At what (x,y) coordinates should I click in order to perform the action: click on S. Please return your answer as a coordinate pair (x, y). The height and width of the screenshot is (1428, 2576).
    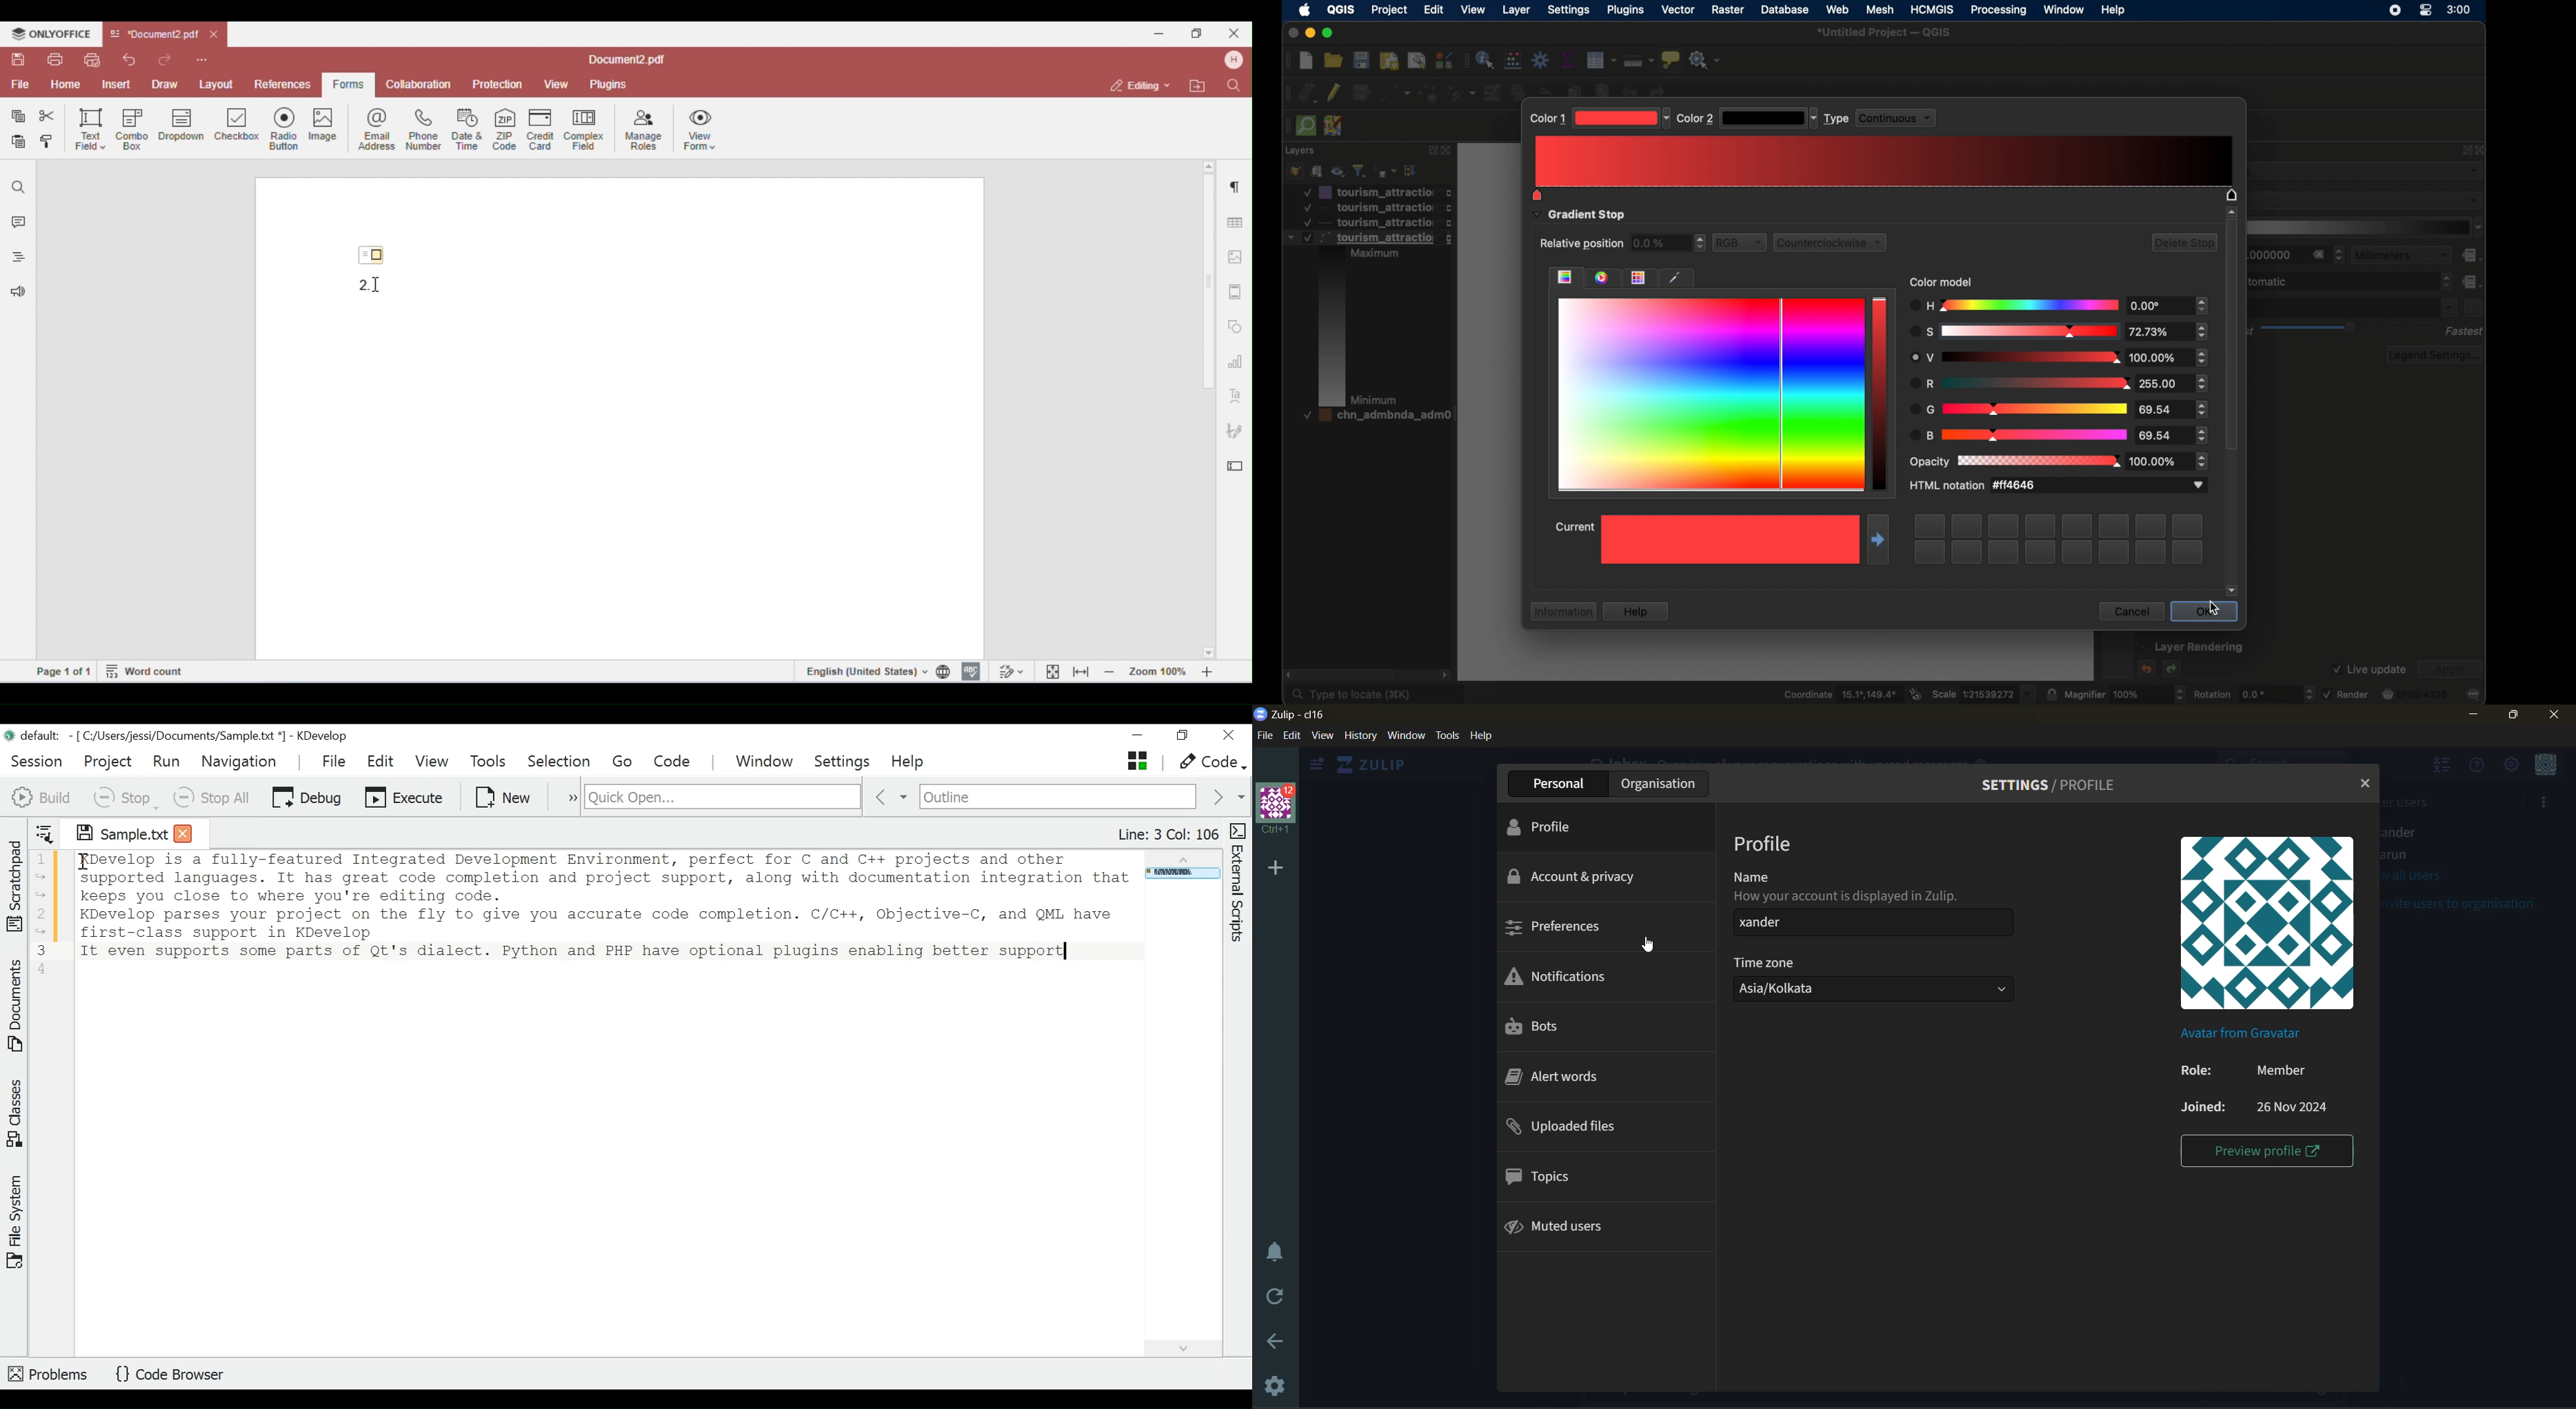
    Looking at the image, I should click on (1922, 330).